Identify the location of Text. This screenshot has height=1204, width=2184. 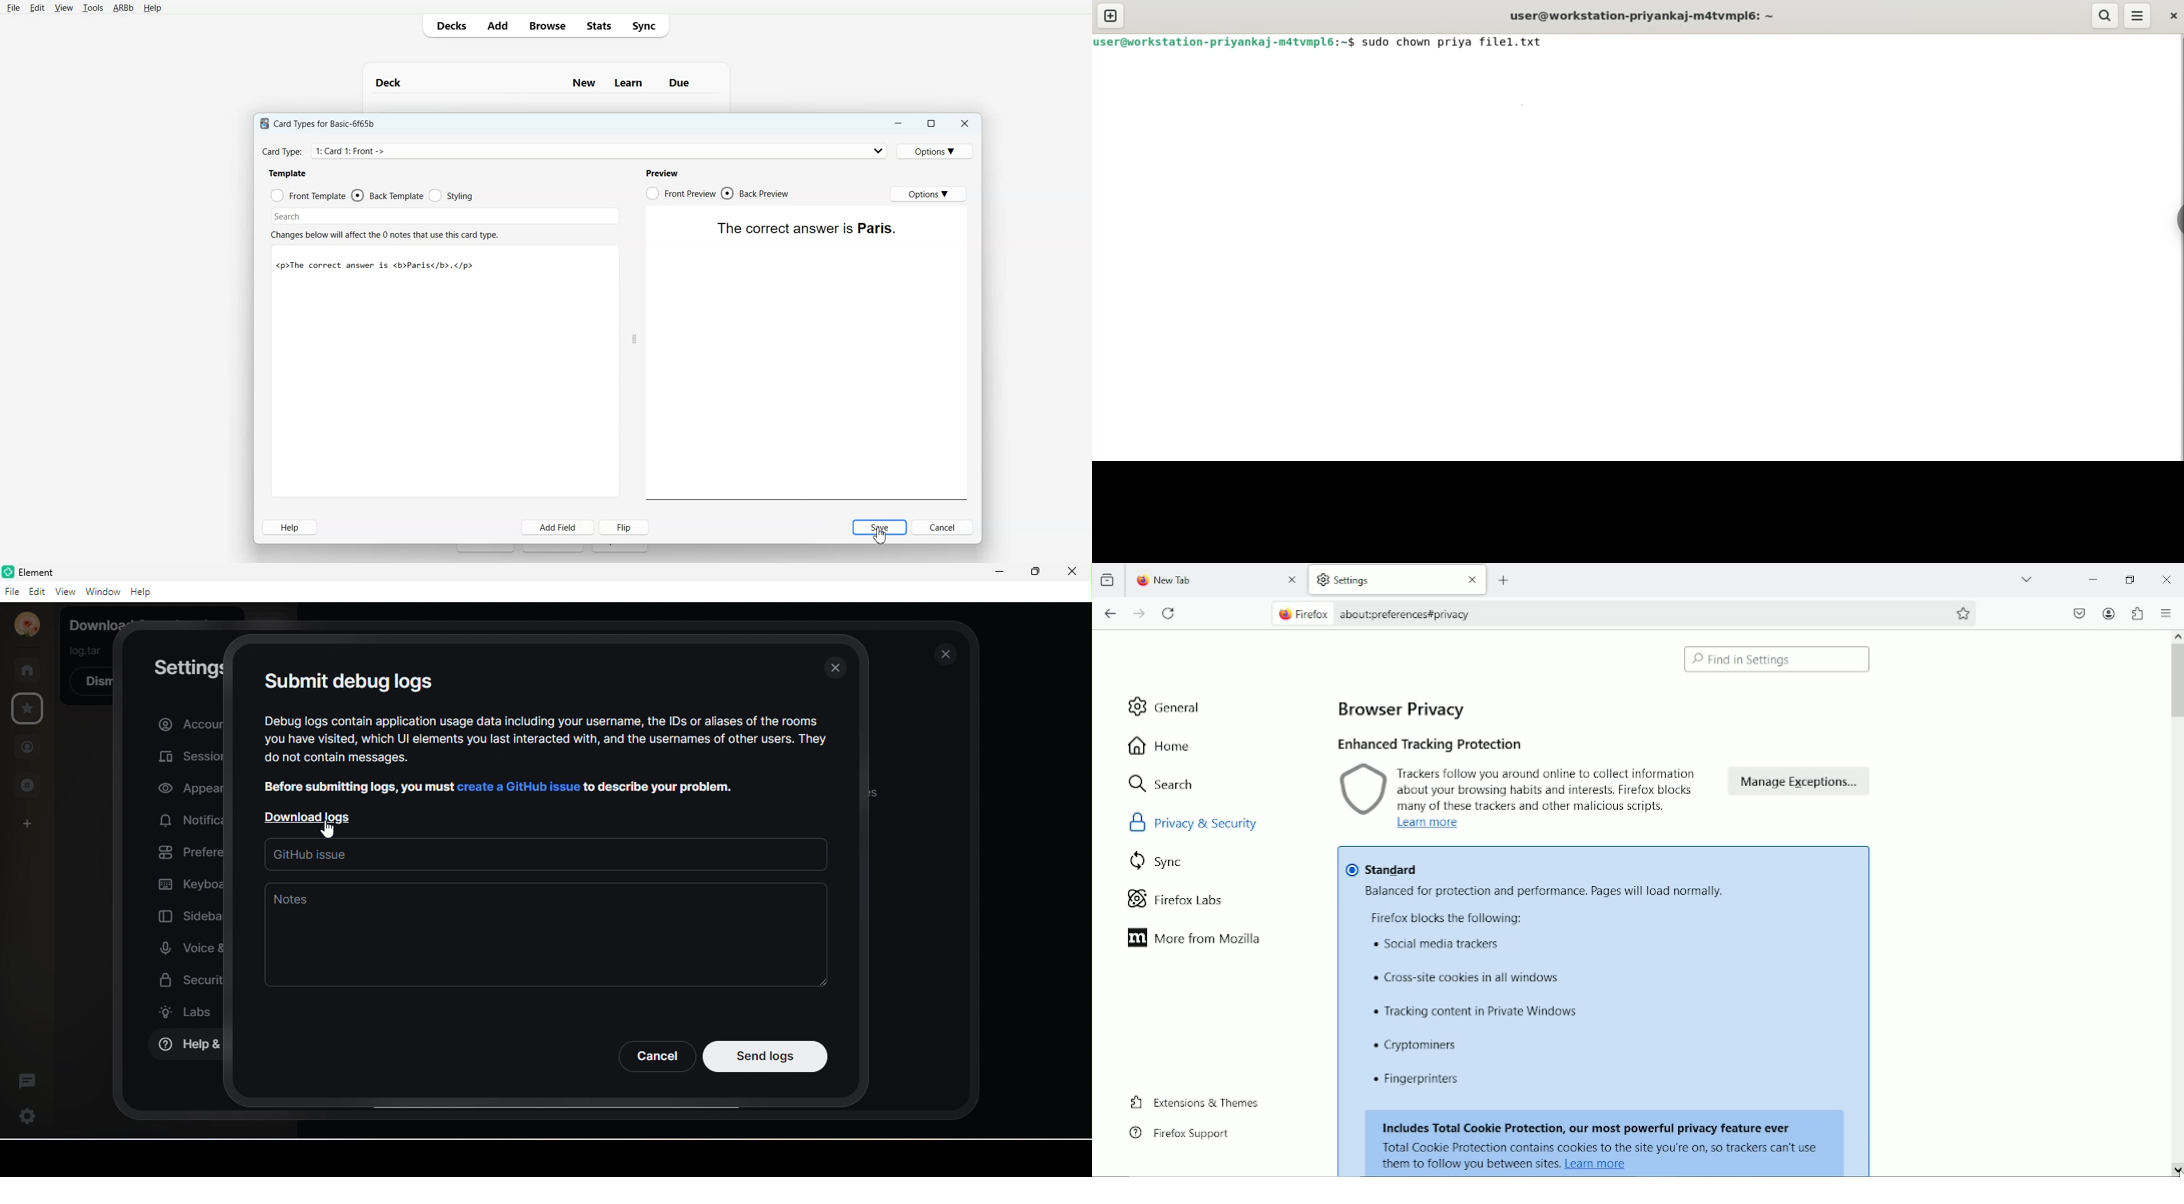
(806, 227).